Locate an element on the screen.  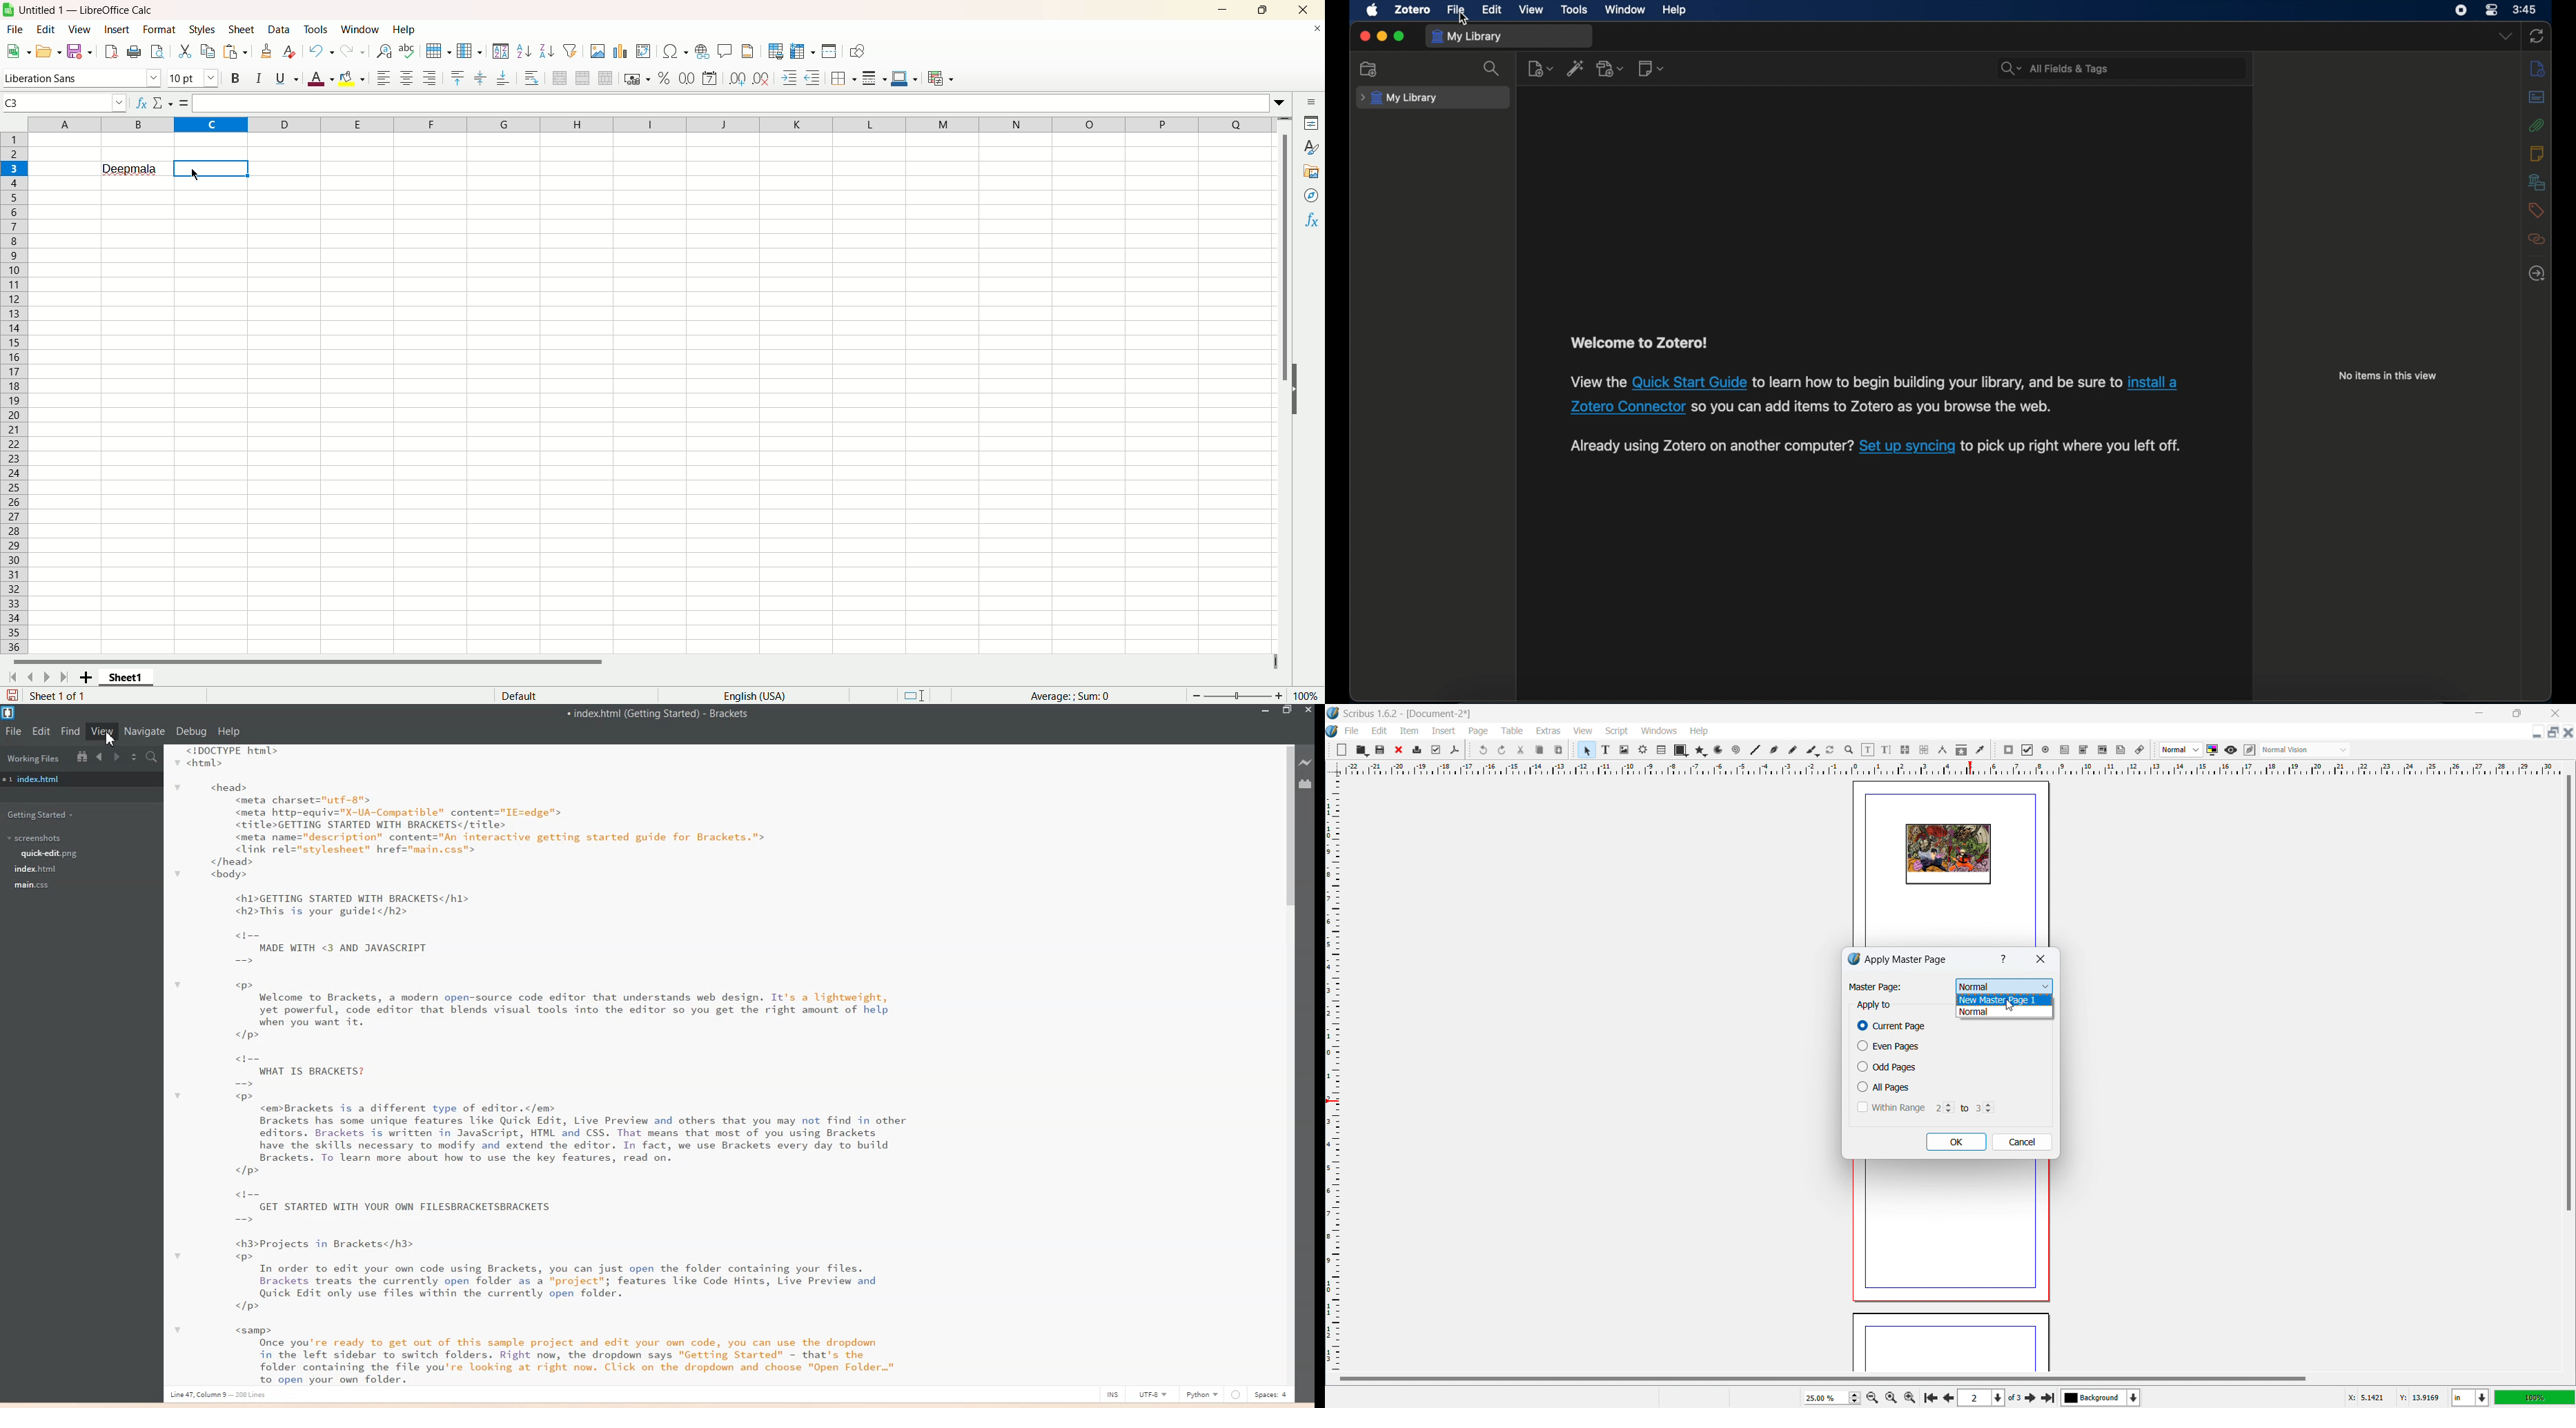
link annotation is located at coordinates (2140, 750).